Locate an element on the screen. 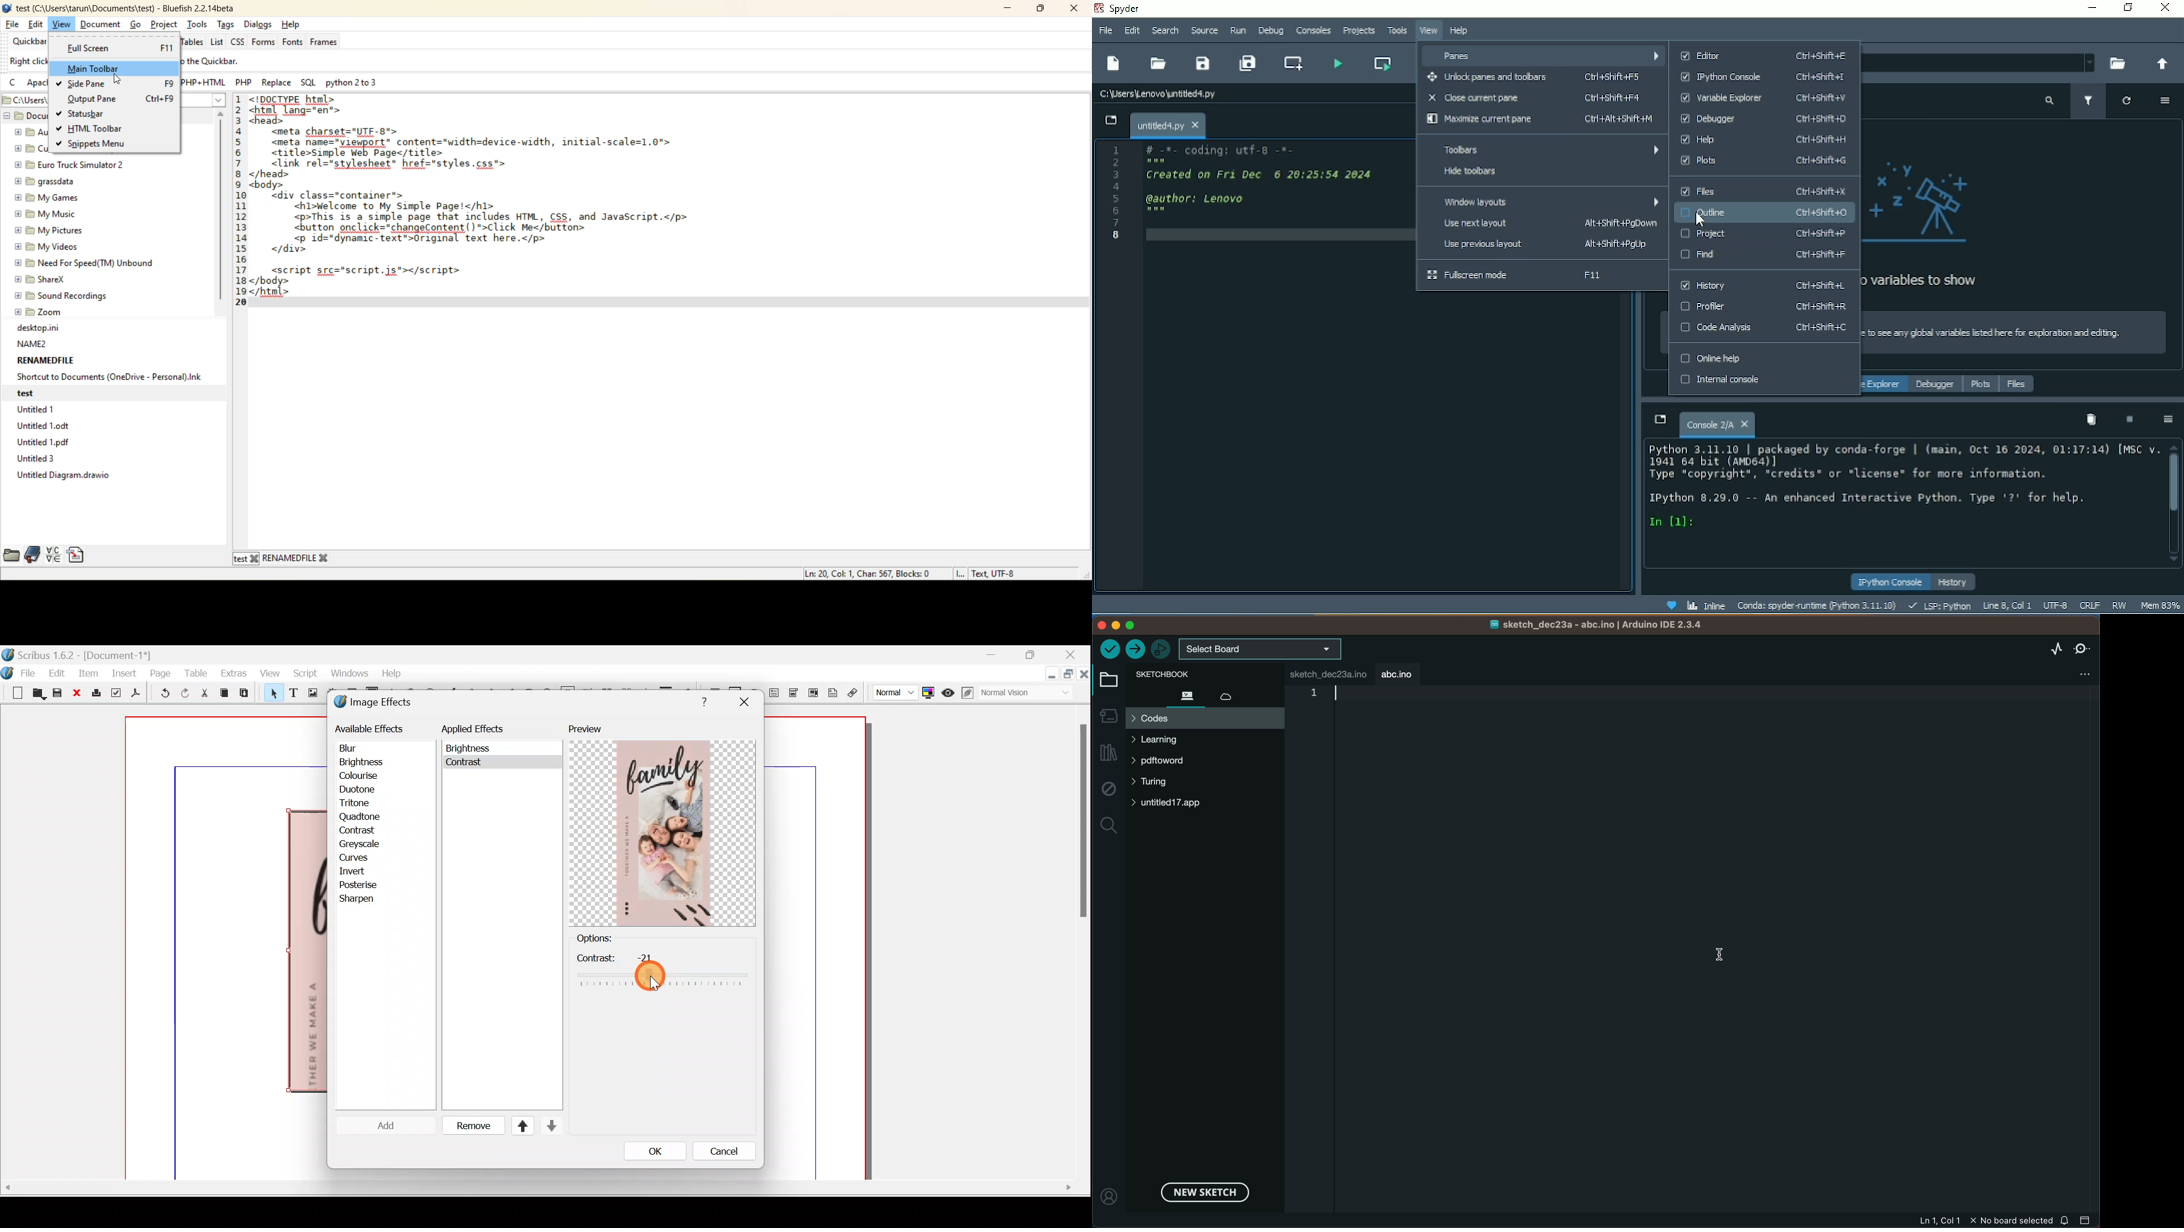 This screenshot has height=1232, width=2184. dialogs is located at coordinates (259, 24).